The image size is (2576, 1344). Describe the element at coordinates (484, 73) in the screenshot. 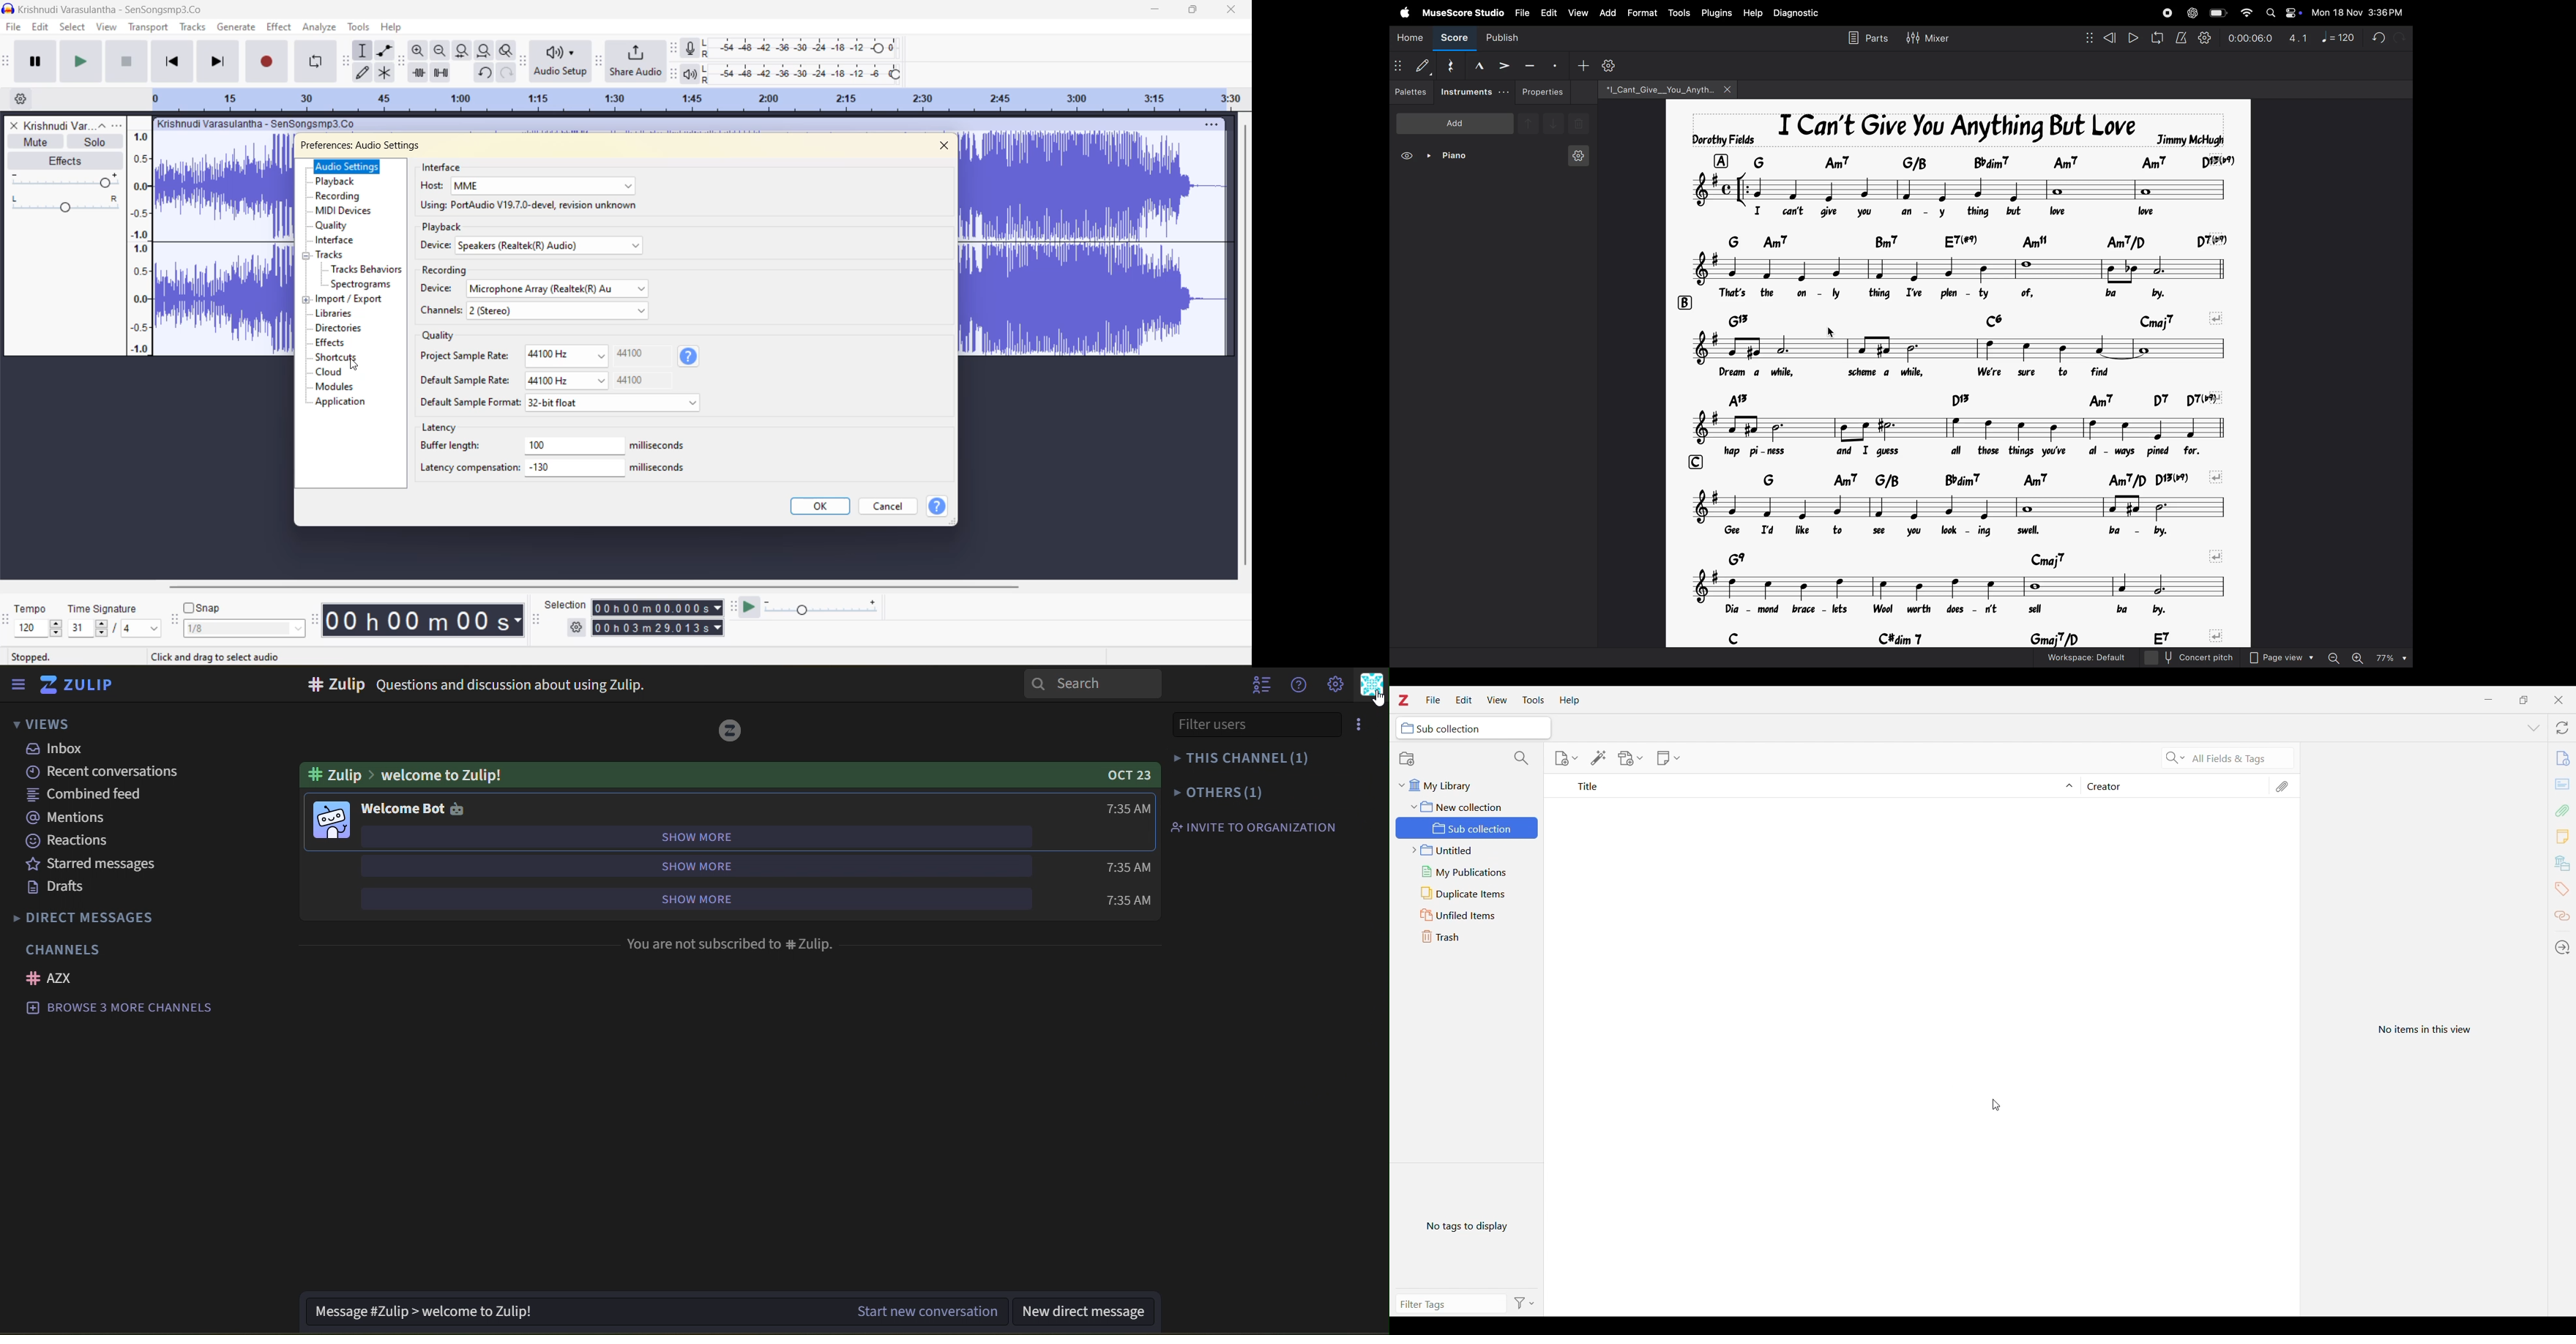

I see `undo` at that location.